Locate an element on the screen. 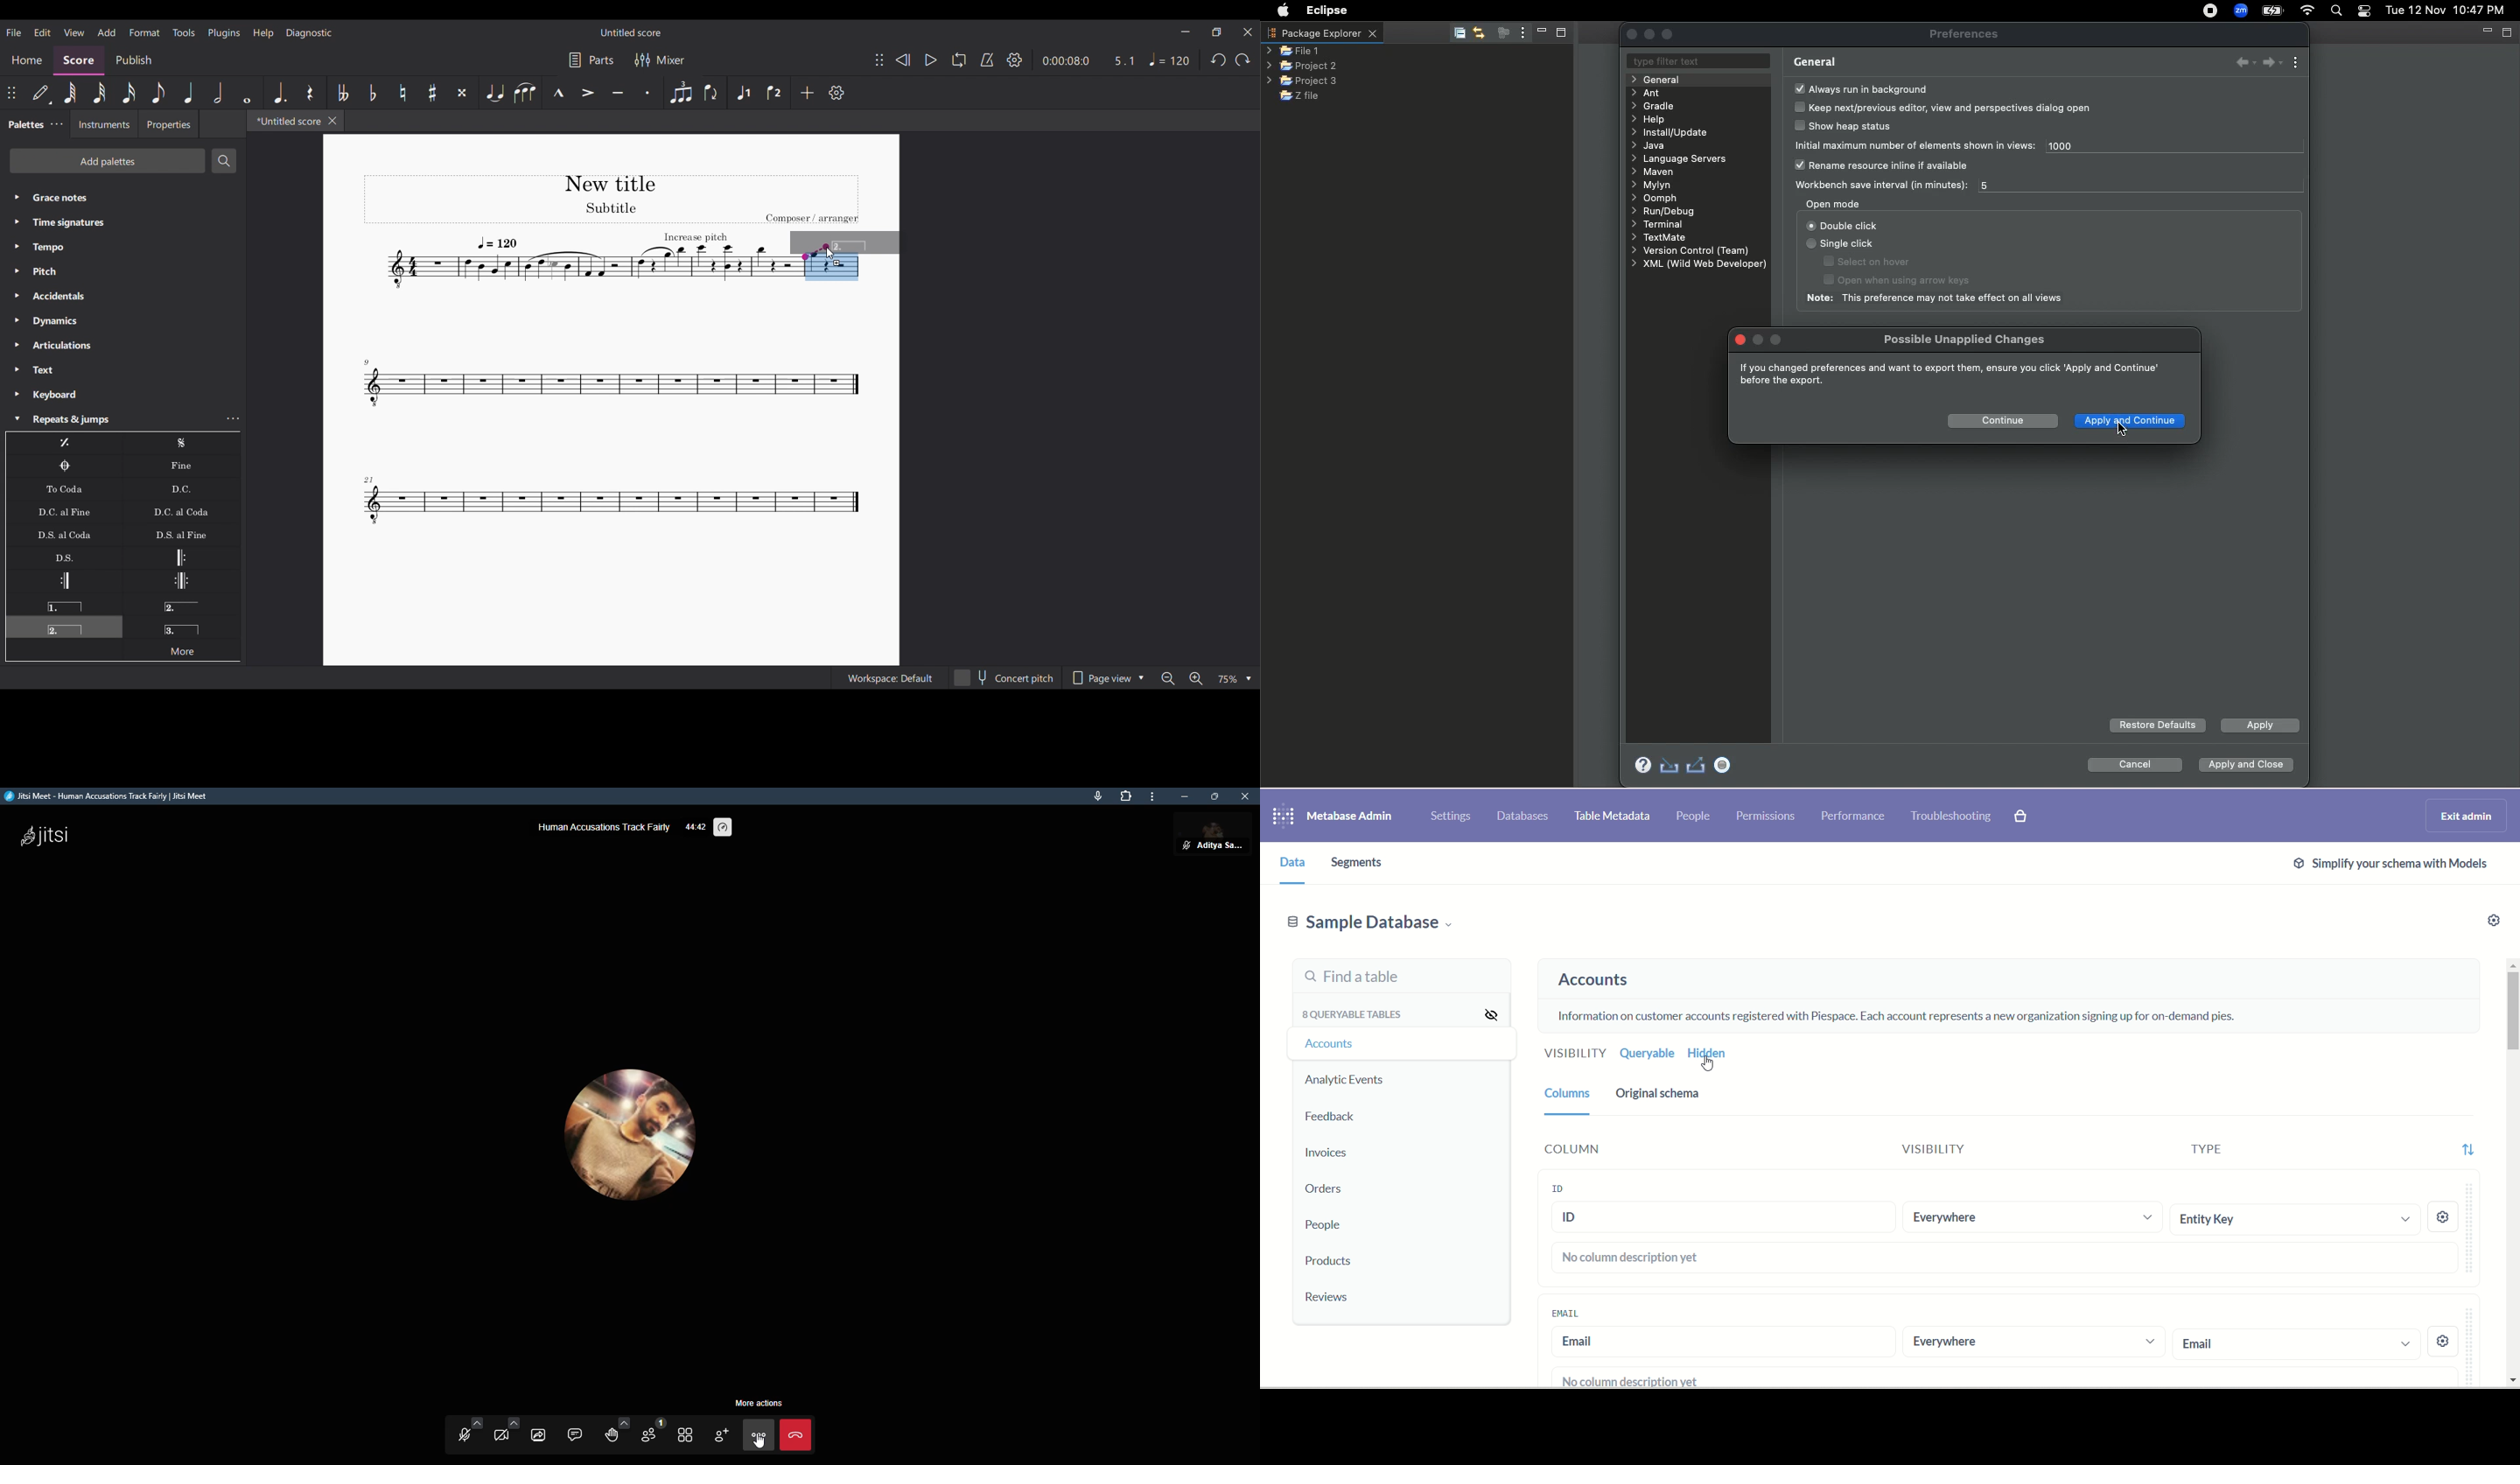 The width and height of the screenshot is (2520, 1484). Terza volta is located at coordinates (182, 626).